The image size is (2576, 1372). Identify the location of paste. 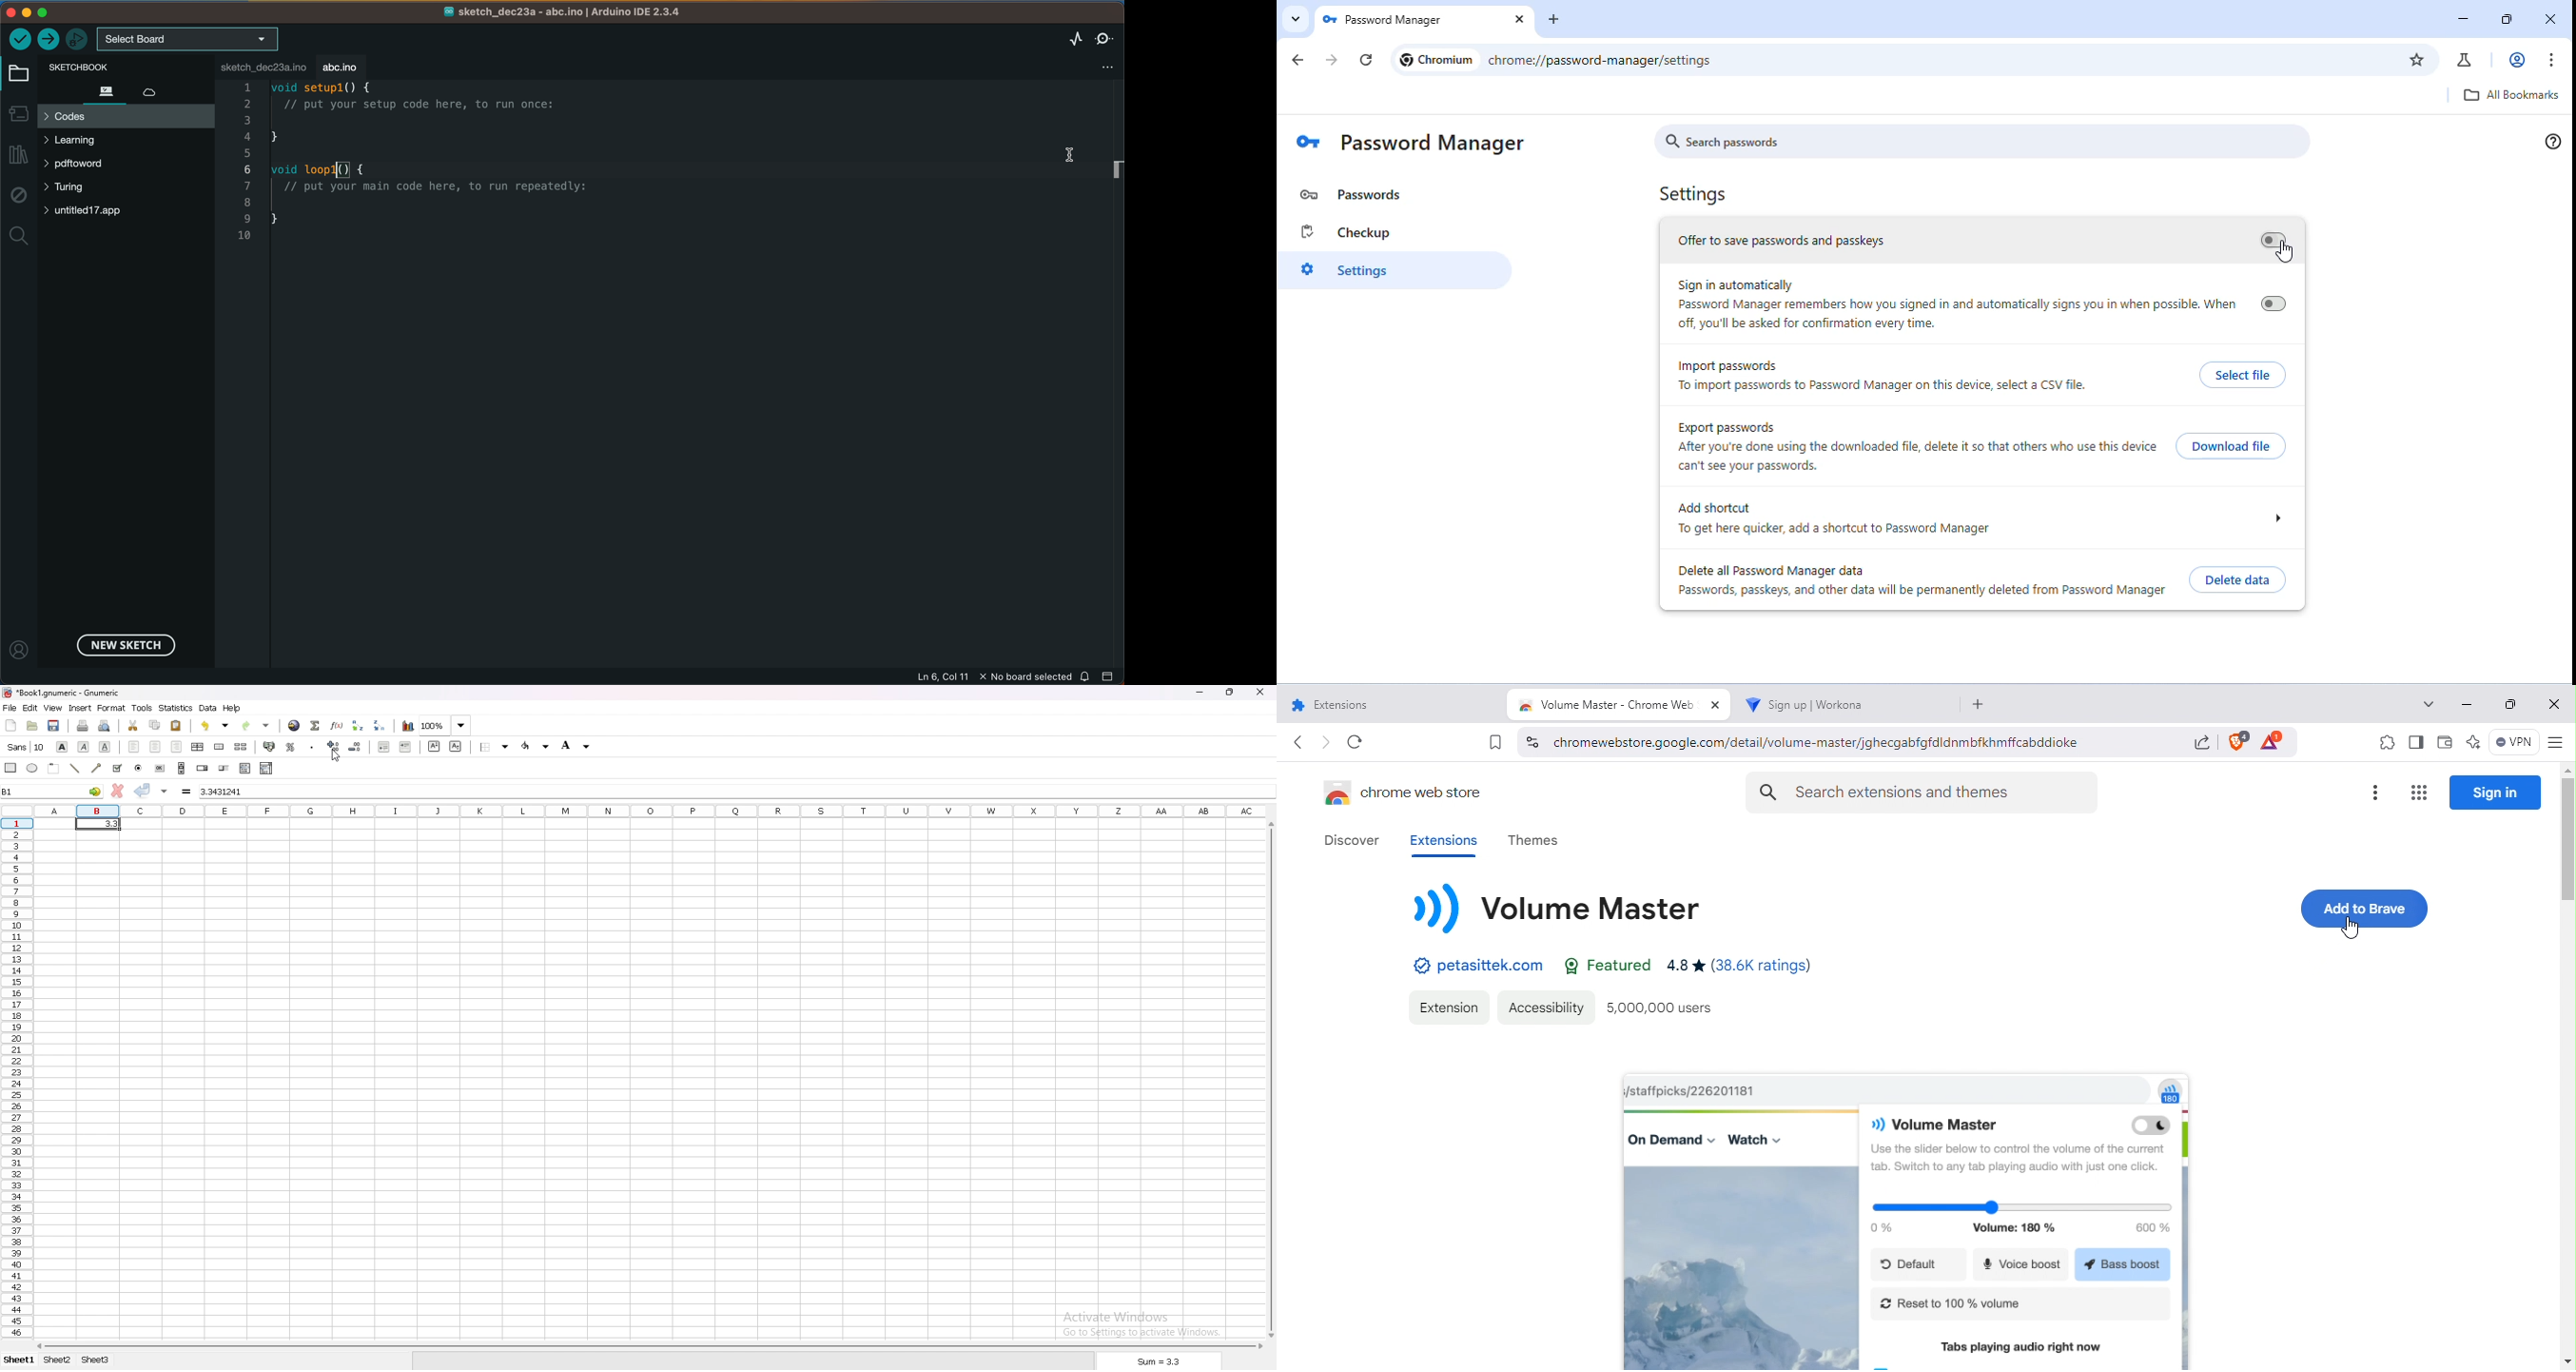
(177, 726).